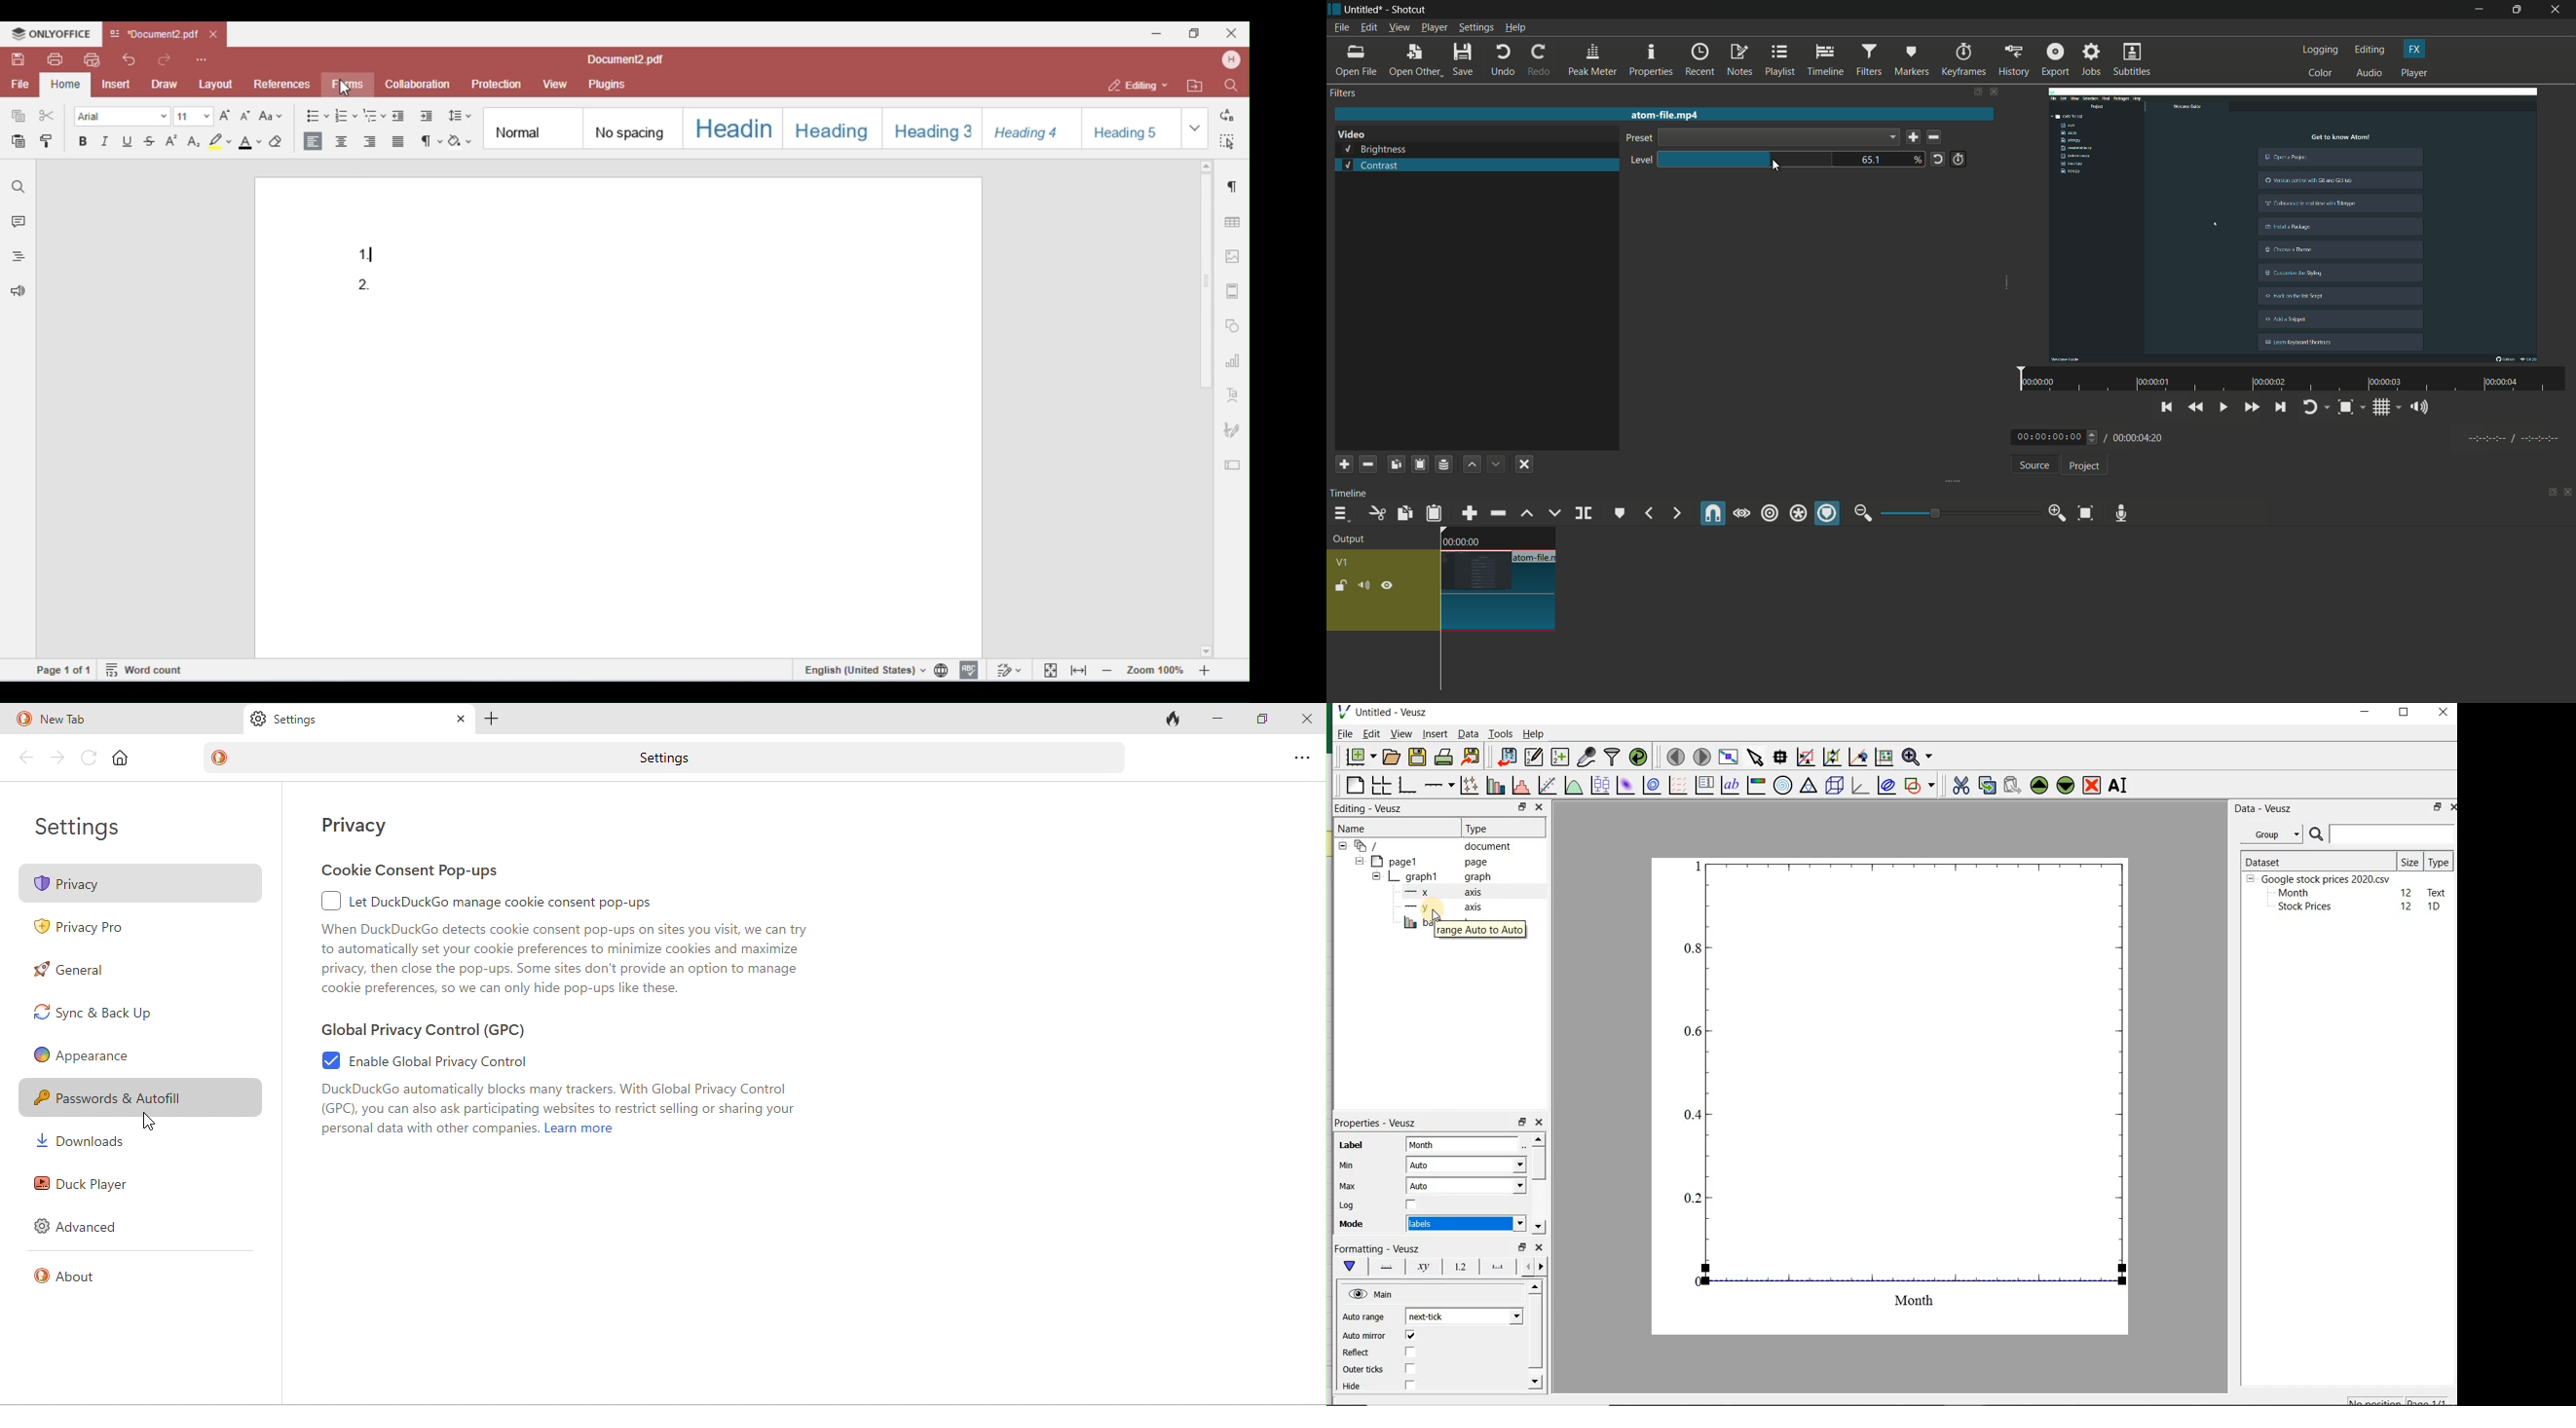 The width and height of the screenshot is (2576, 1428). Describe the element at coordinates (1778, 137) in the screenshot. I see `dropdown` at that location.